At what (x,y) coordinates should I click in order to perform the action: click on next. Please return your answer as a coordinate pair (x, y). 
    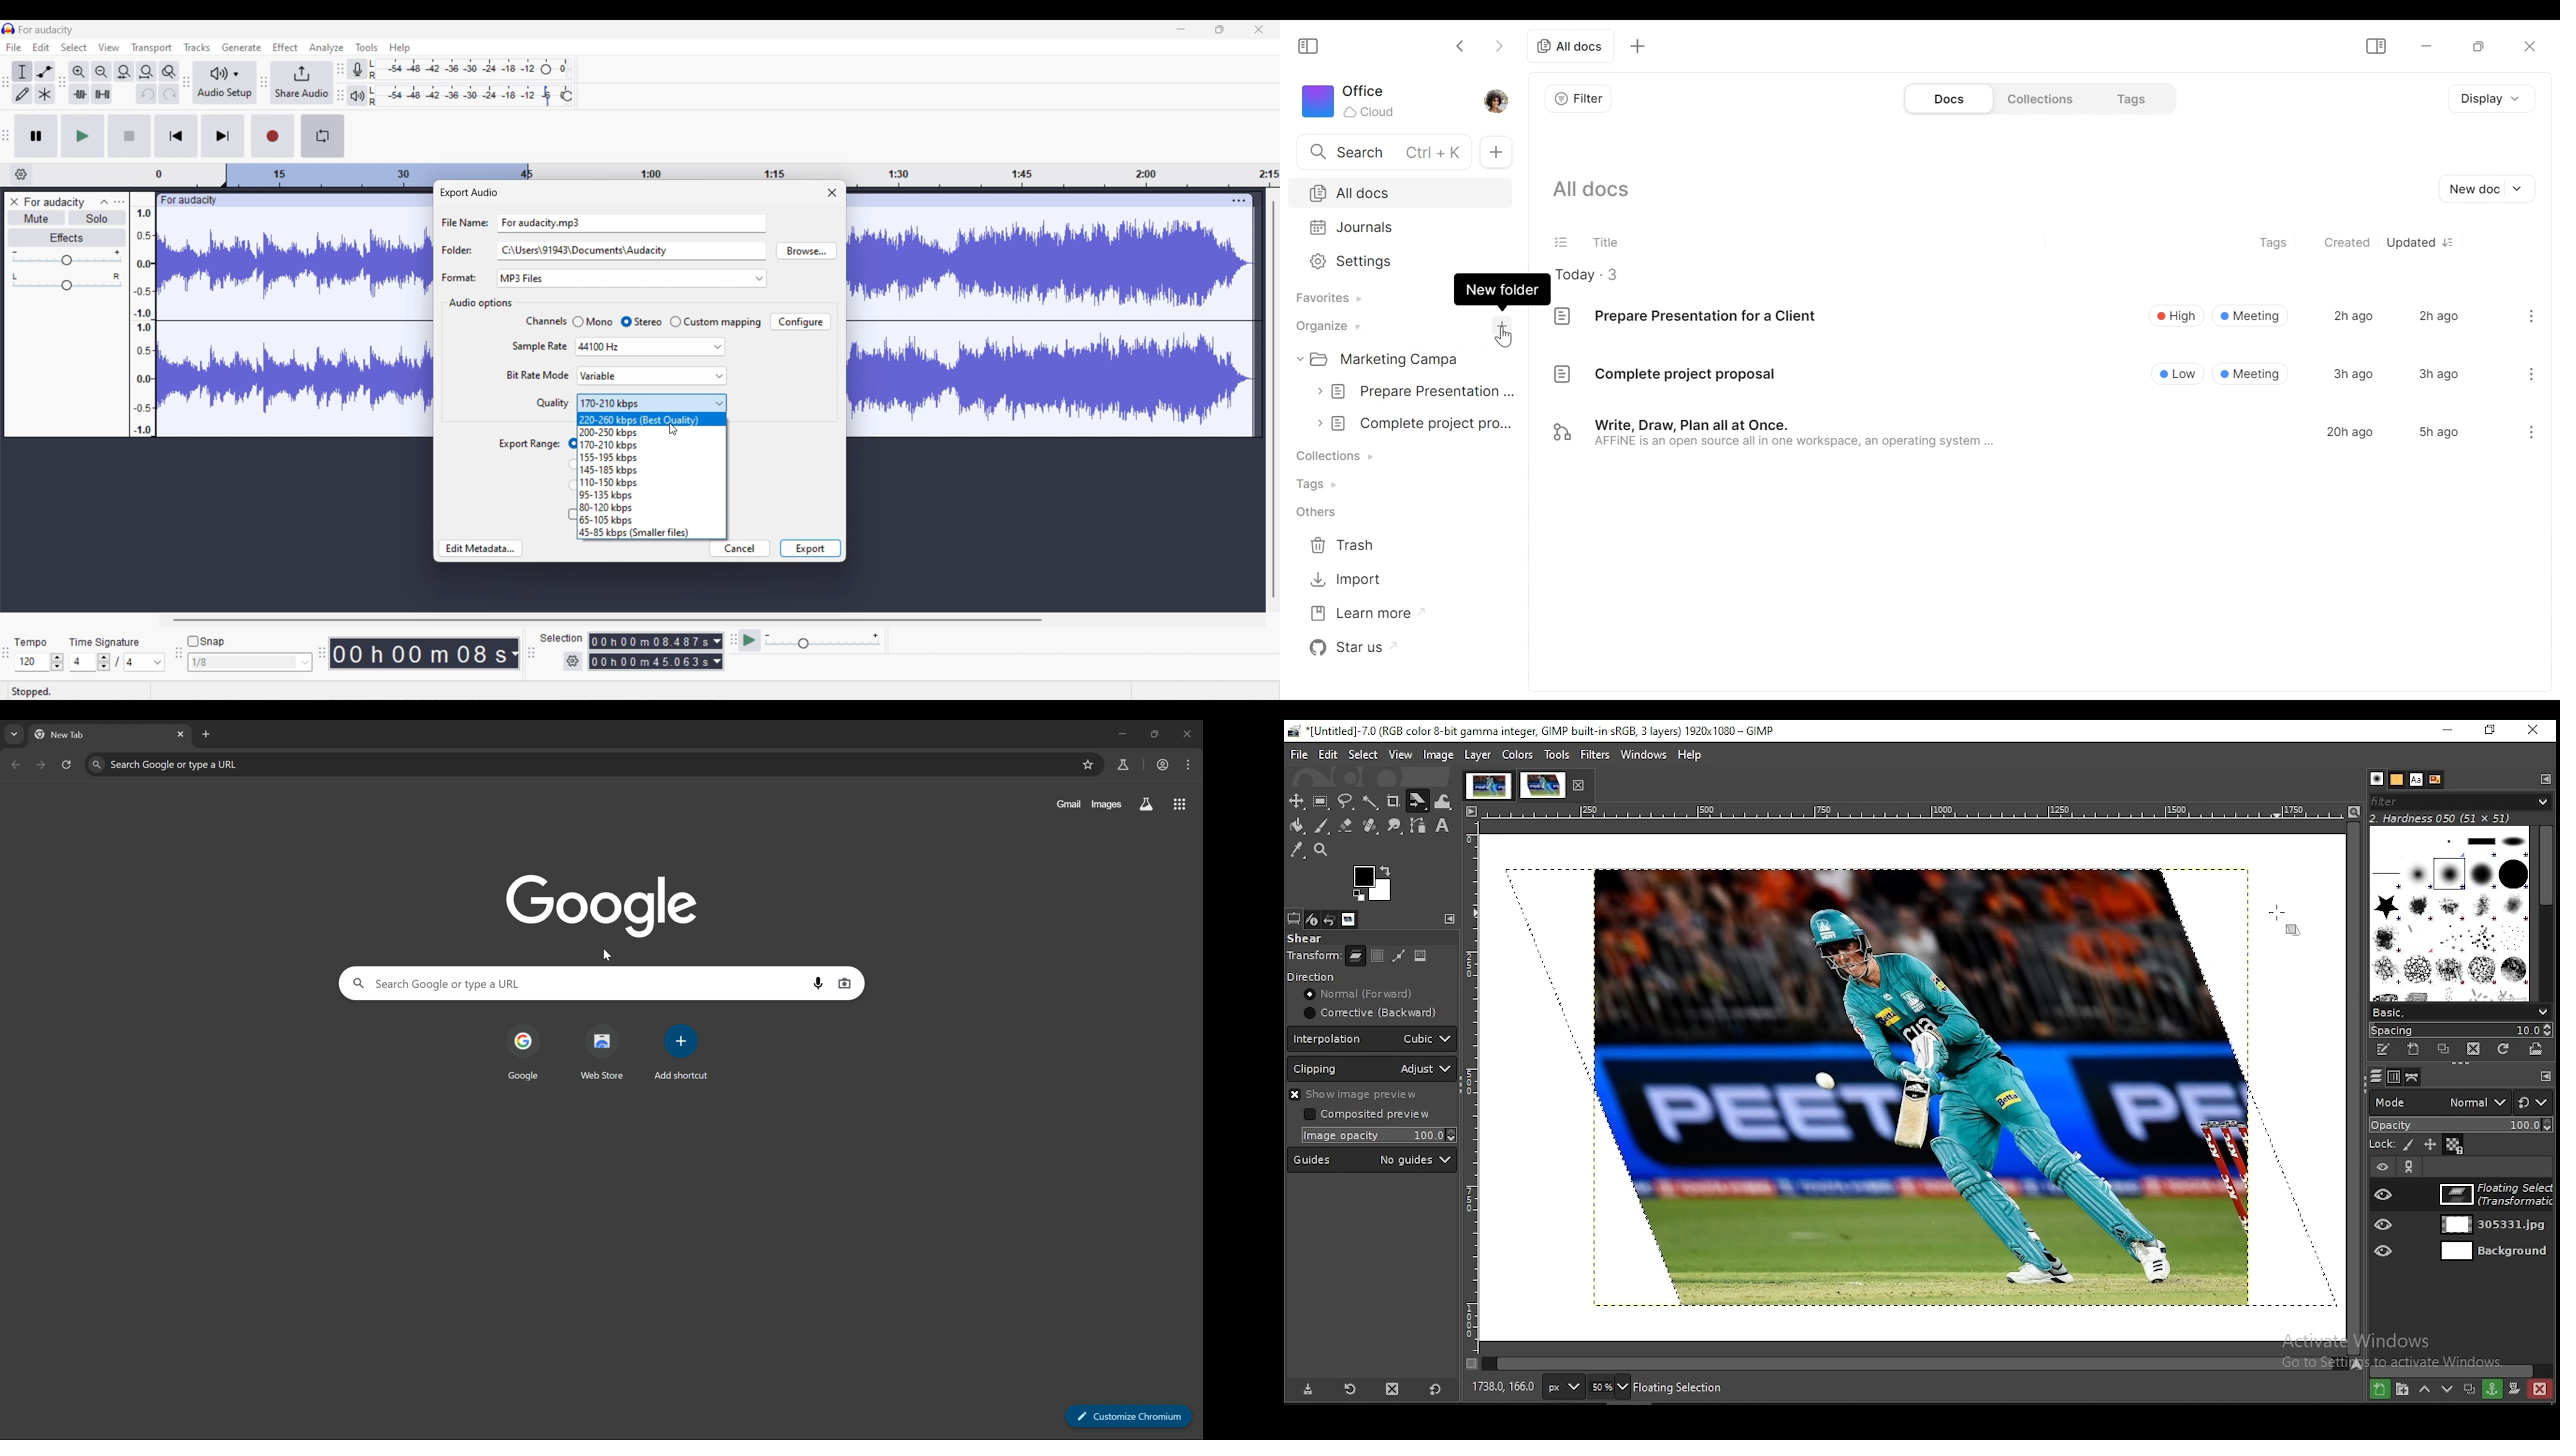
    Looking at the image, I should click on (41, 765).